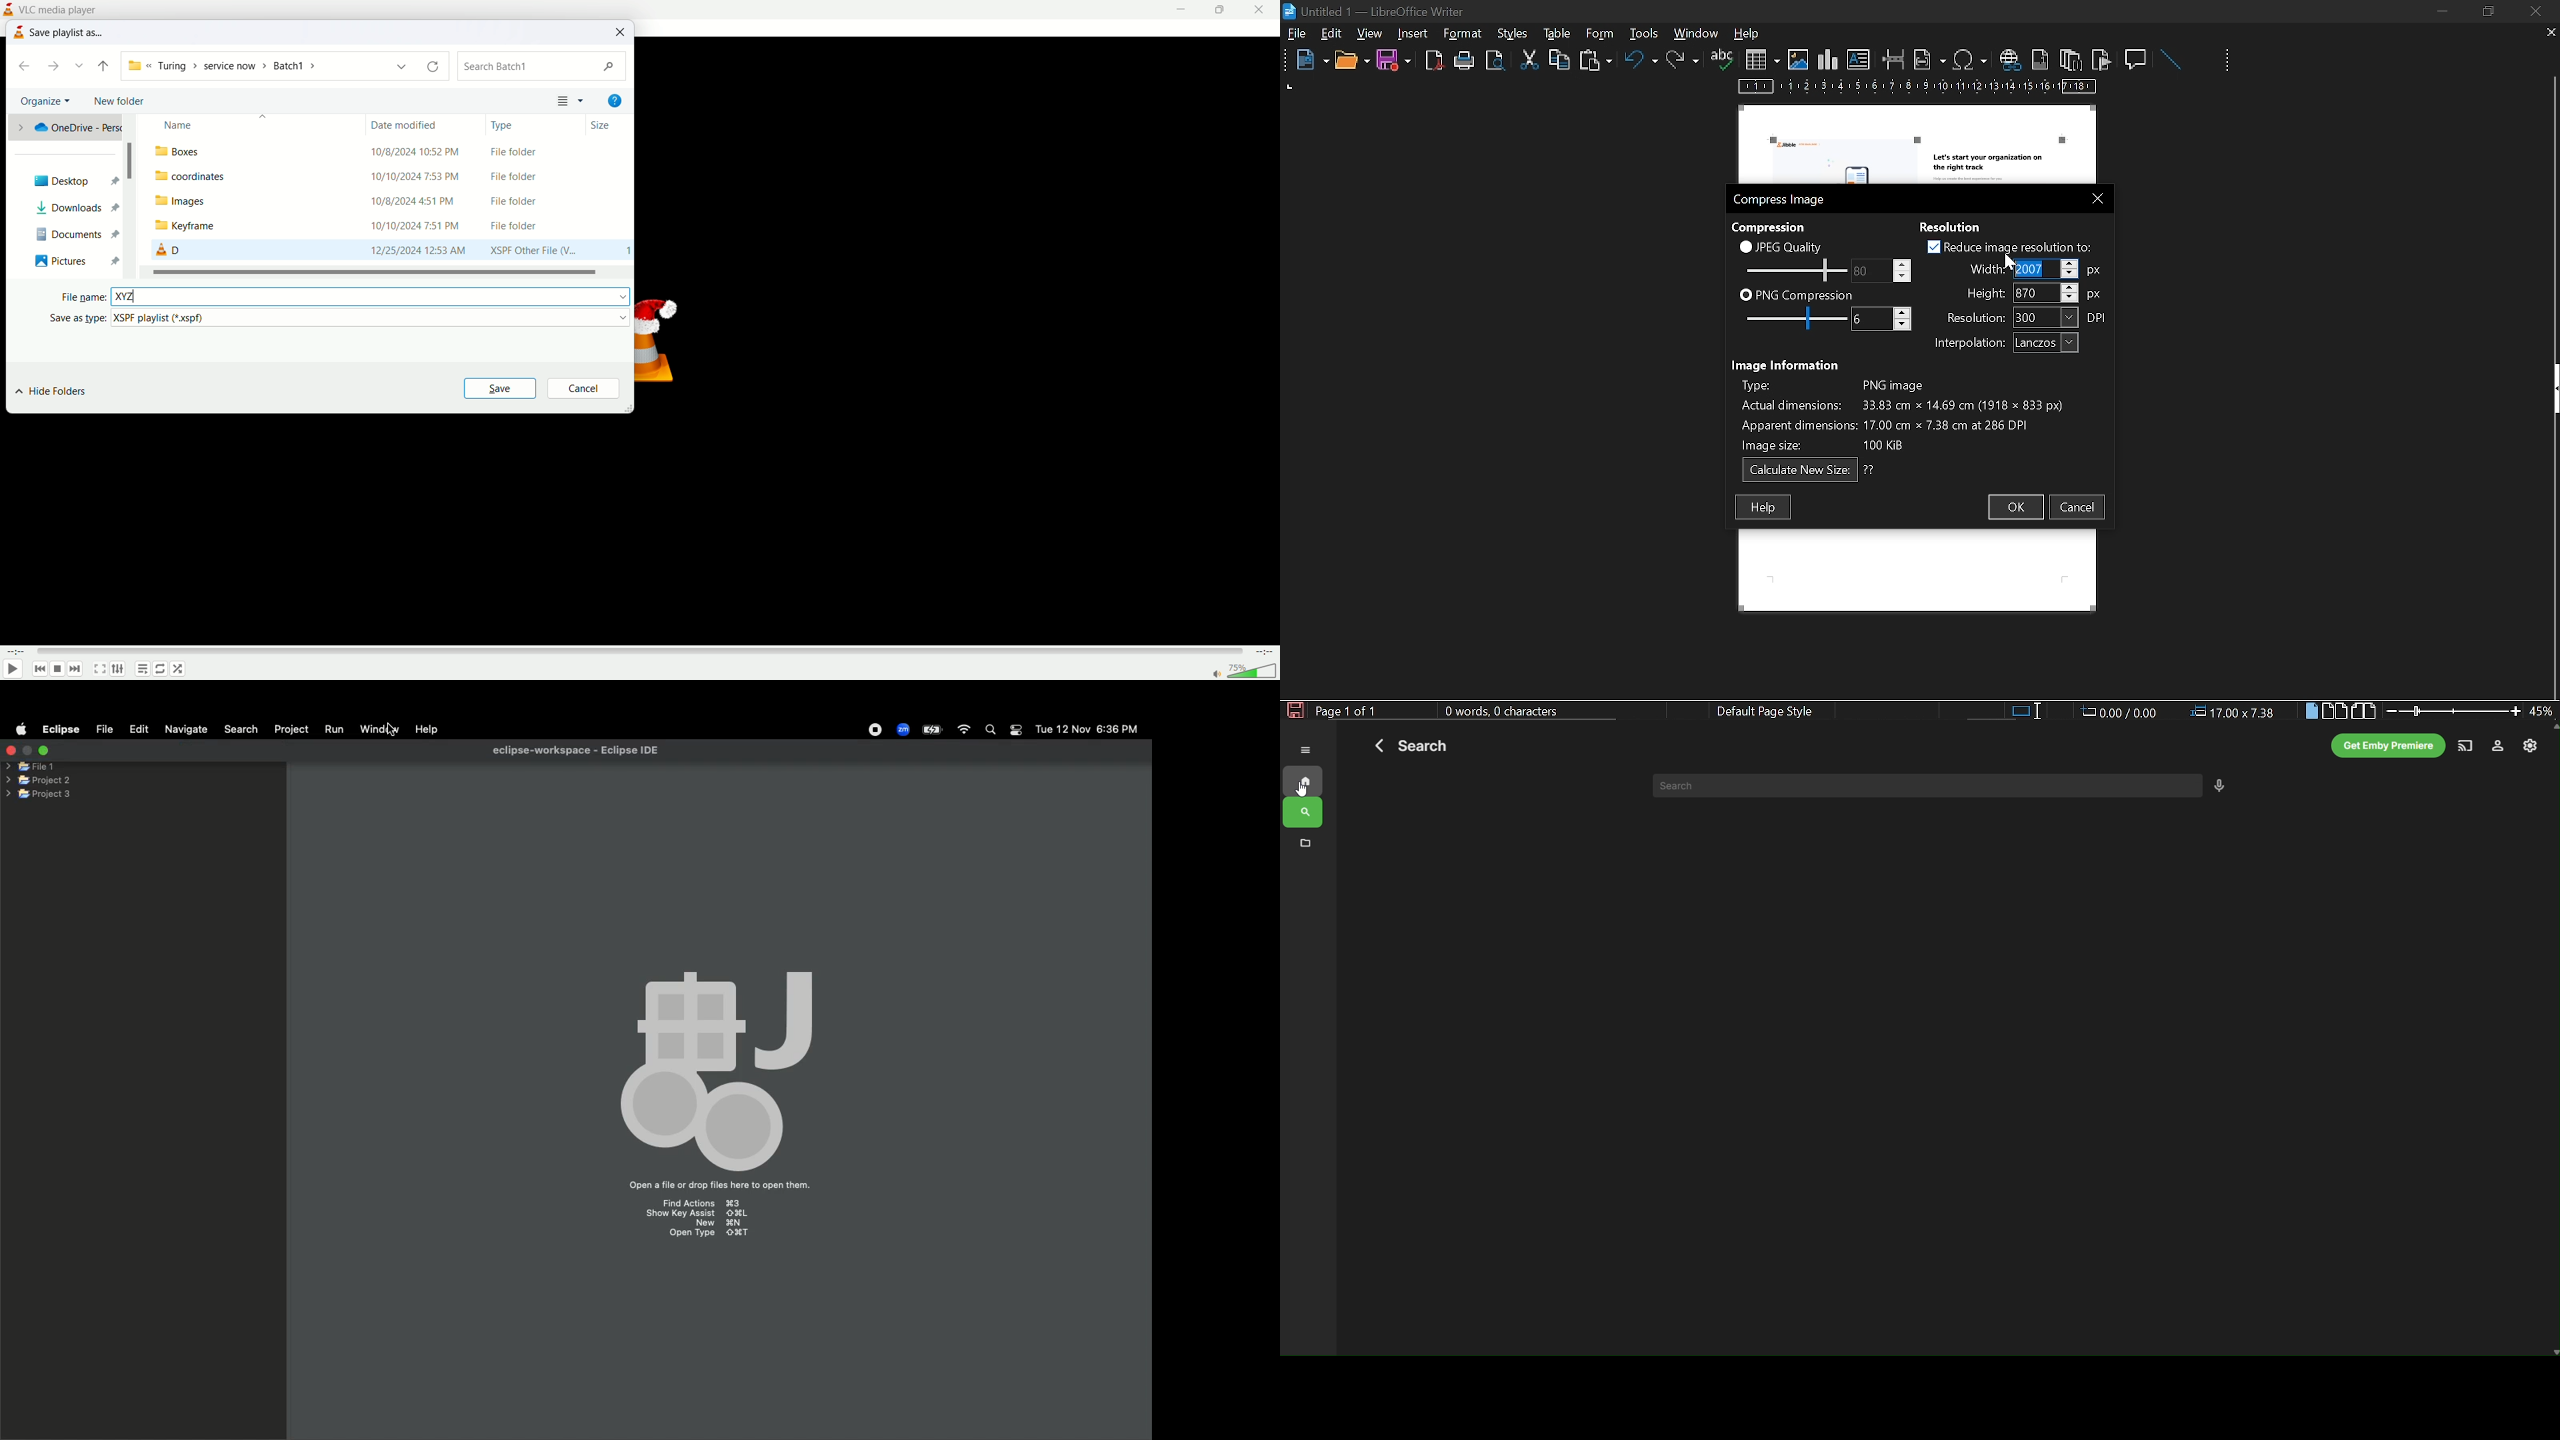 The image size is (2576, 1456). What do you see at coordinates (224, 122) in the screenshot?
I see `name` at bounding box center [224, 122].